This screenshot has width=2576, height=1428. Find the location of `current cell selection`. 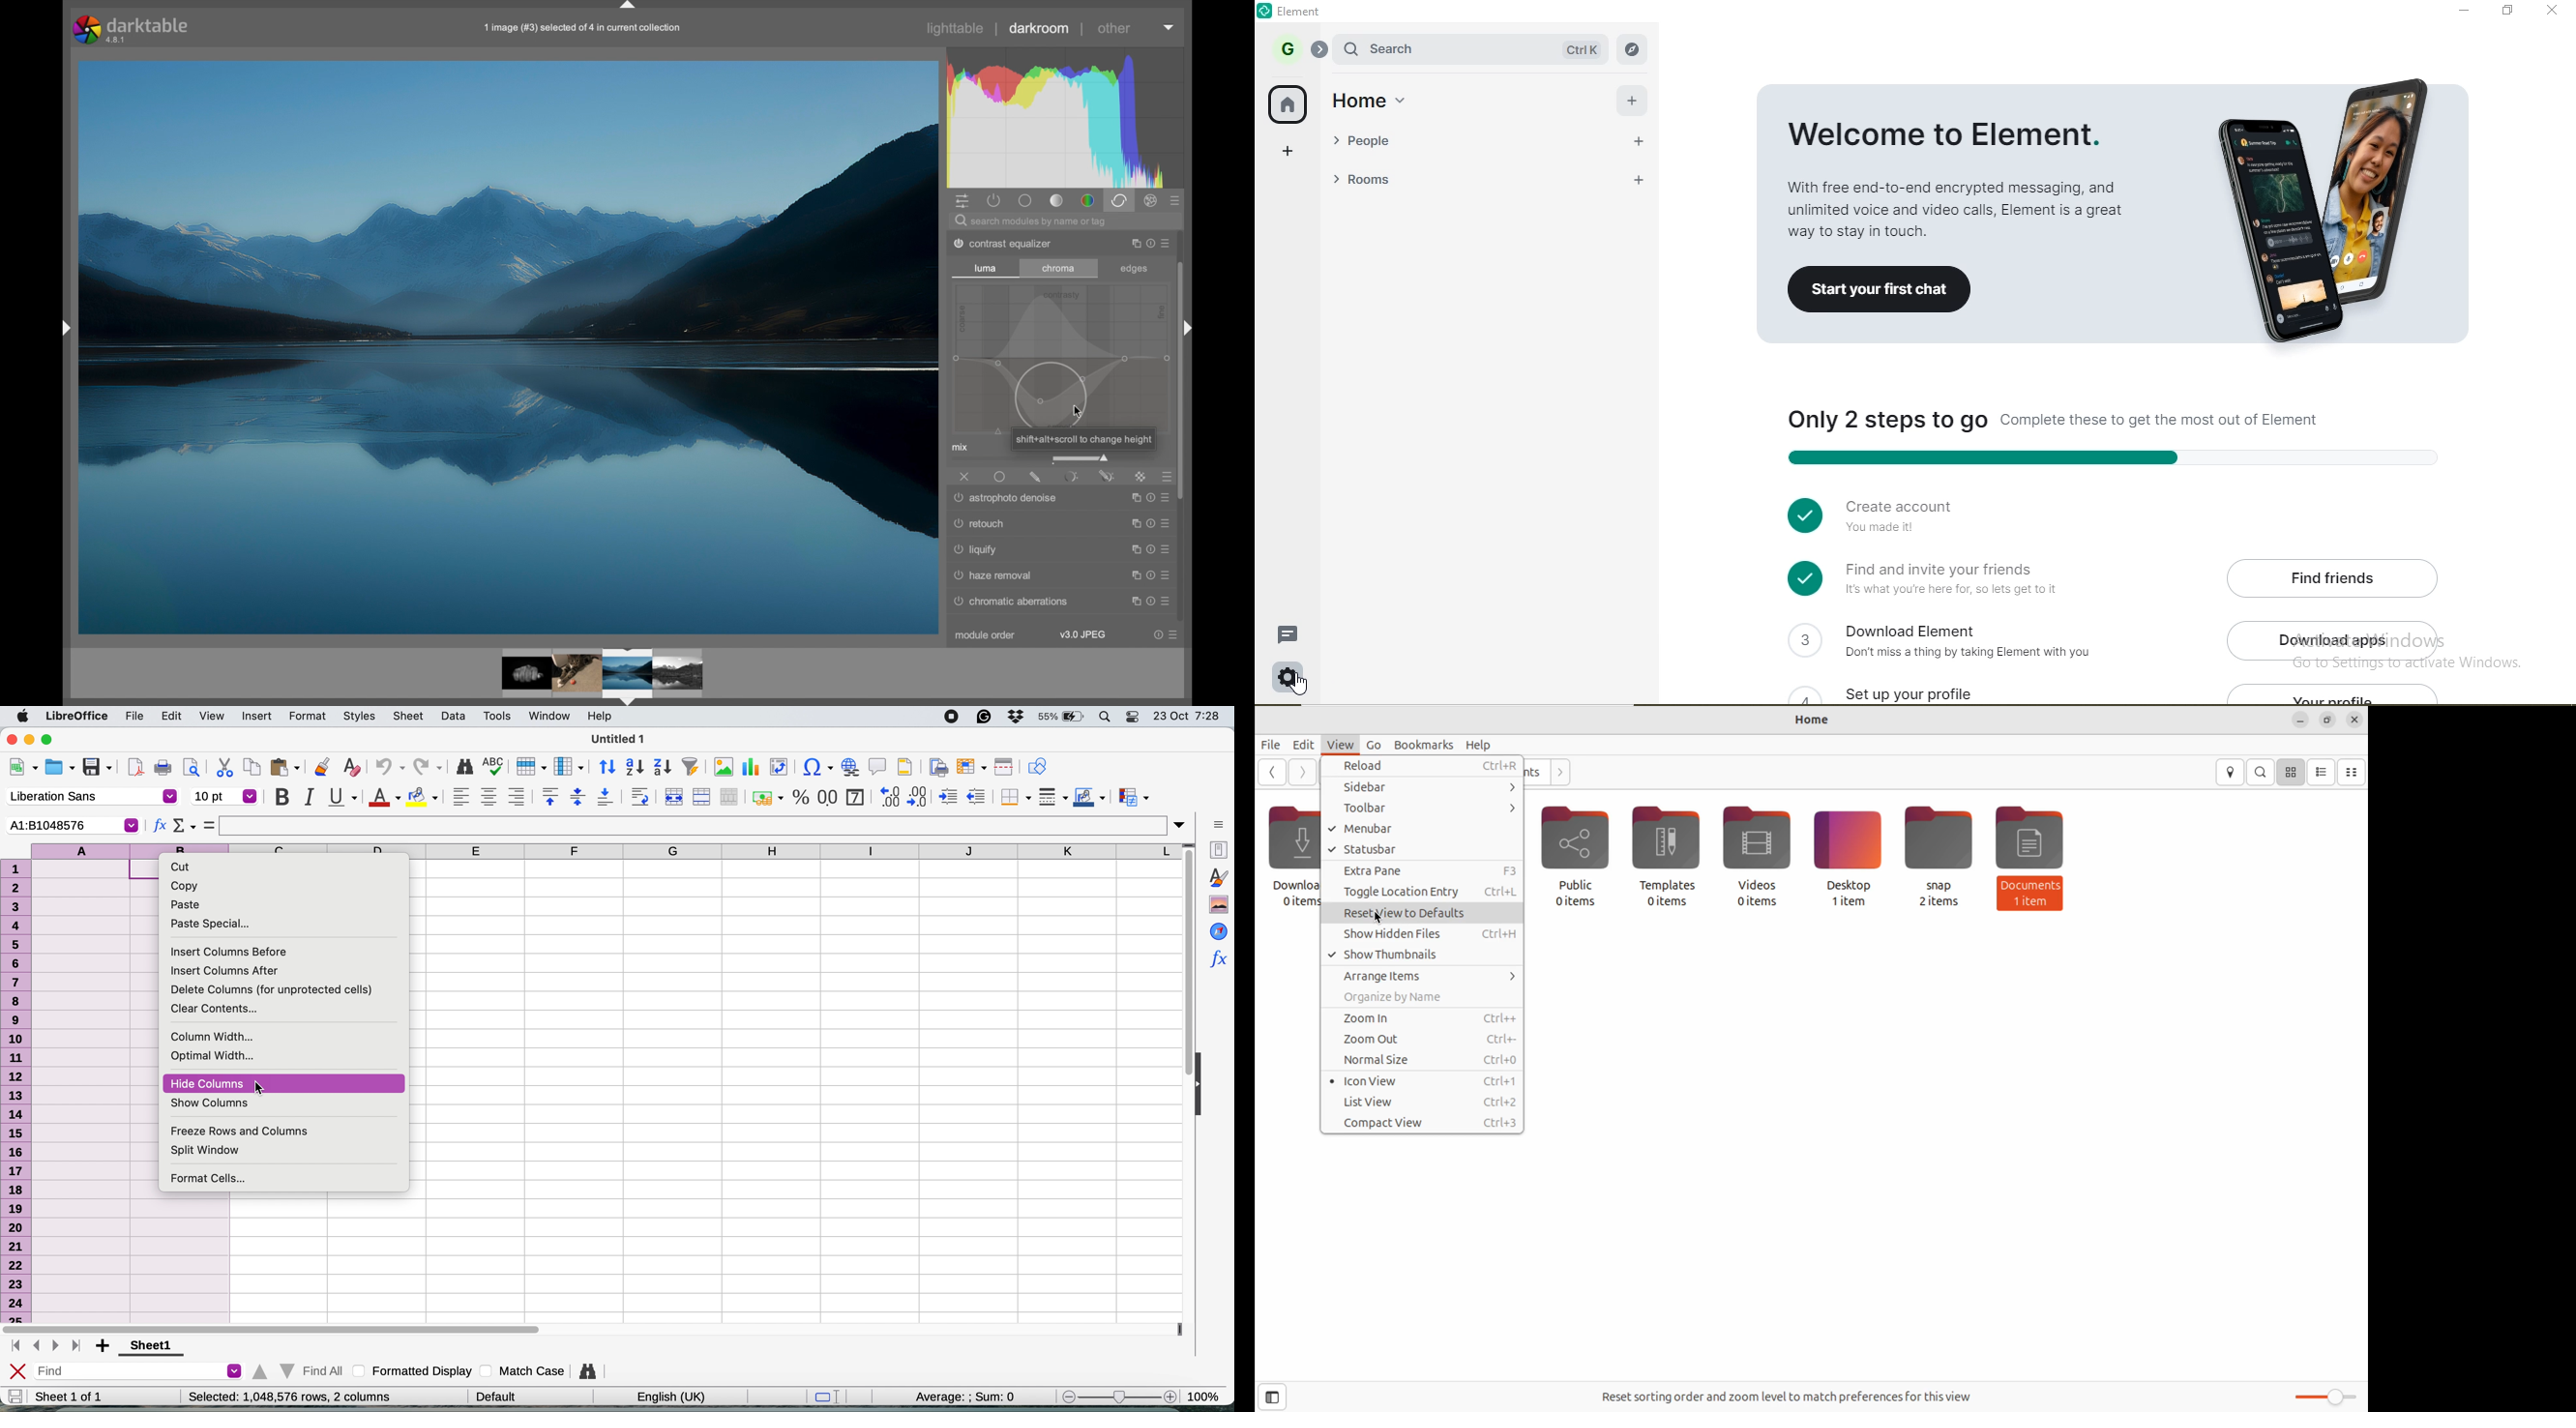

current cell selection is located at coordinates (69, 825).